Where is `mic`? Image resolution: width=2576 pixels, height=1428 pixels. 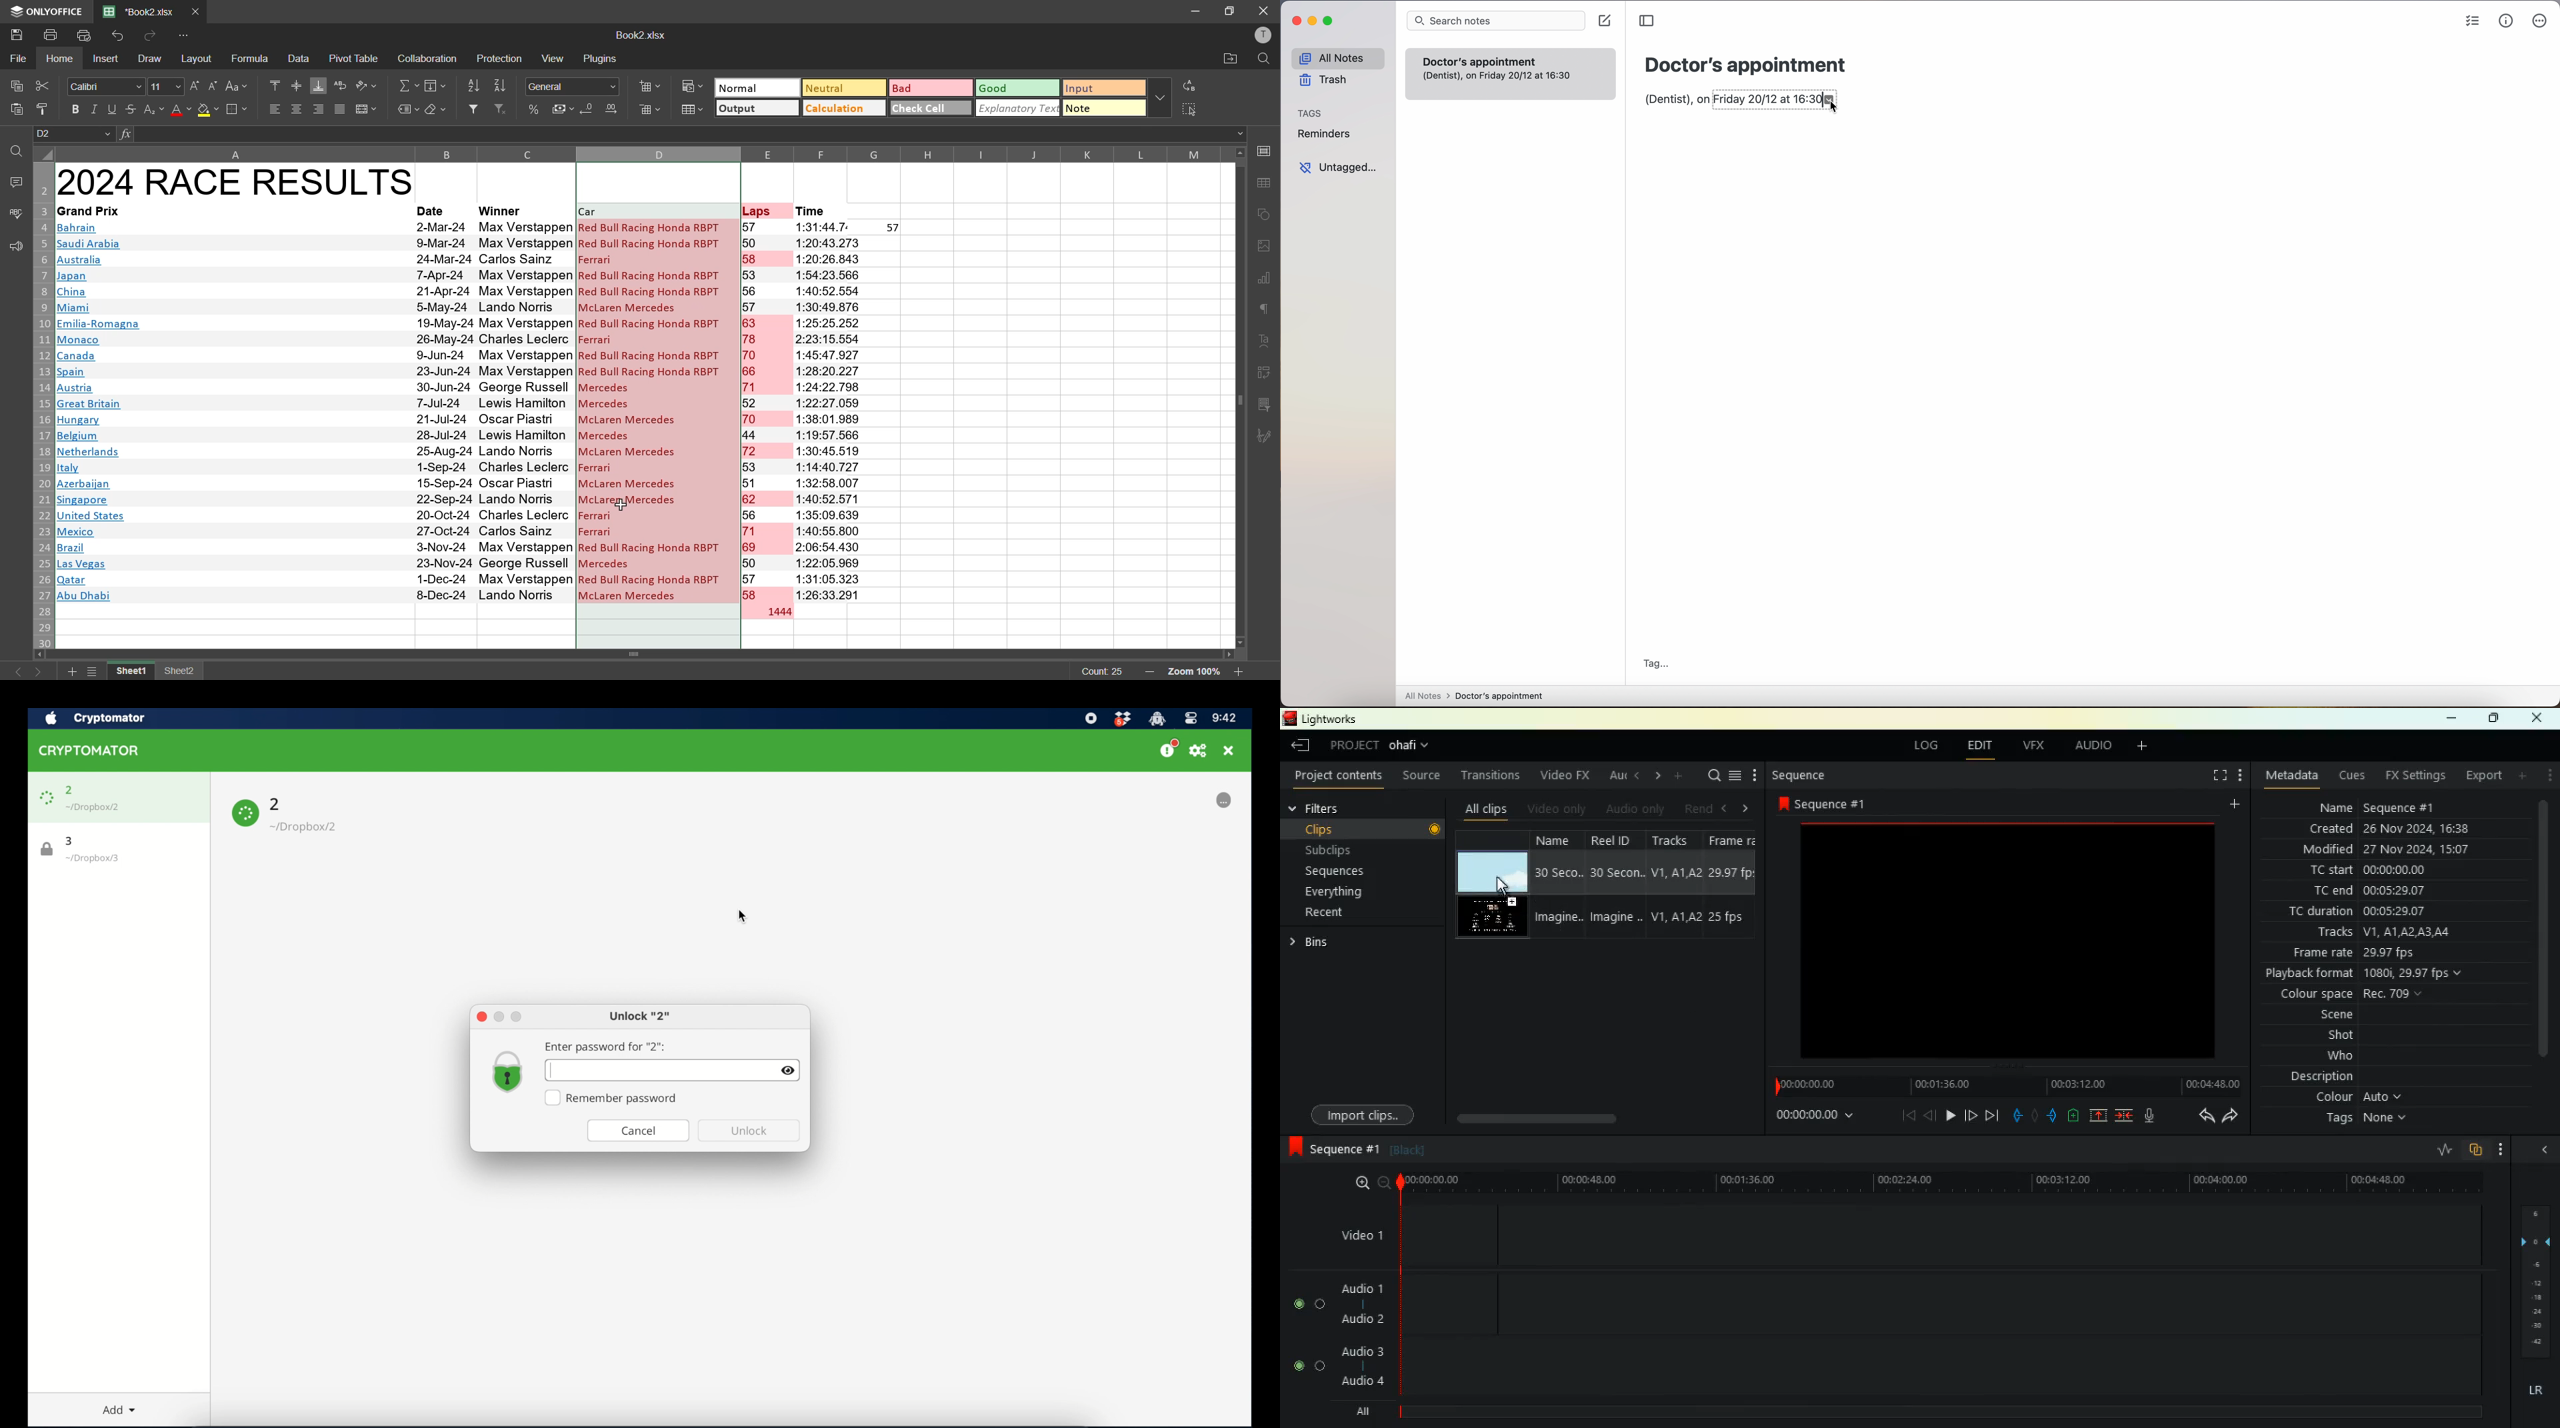 mic is located at coordinates (2151, 1113).